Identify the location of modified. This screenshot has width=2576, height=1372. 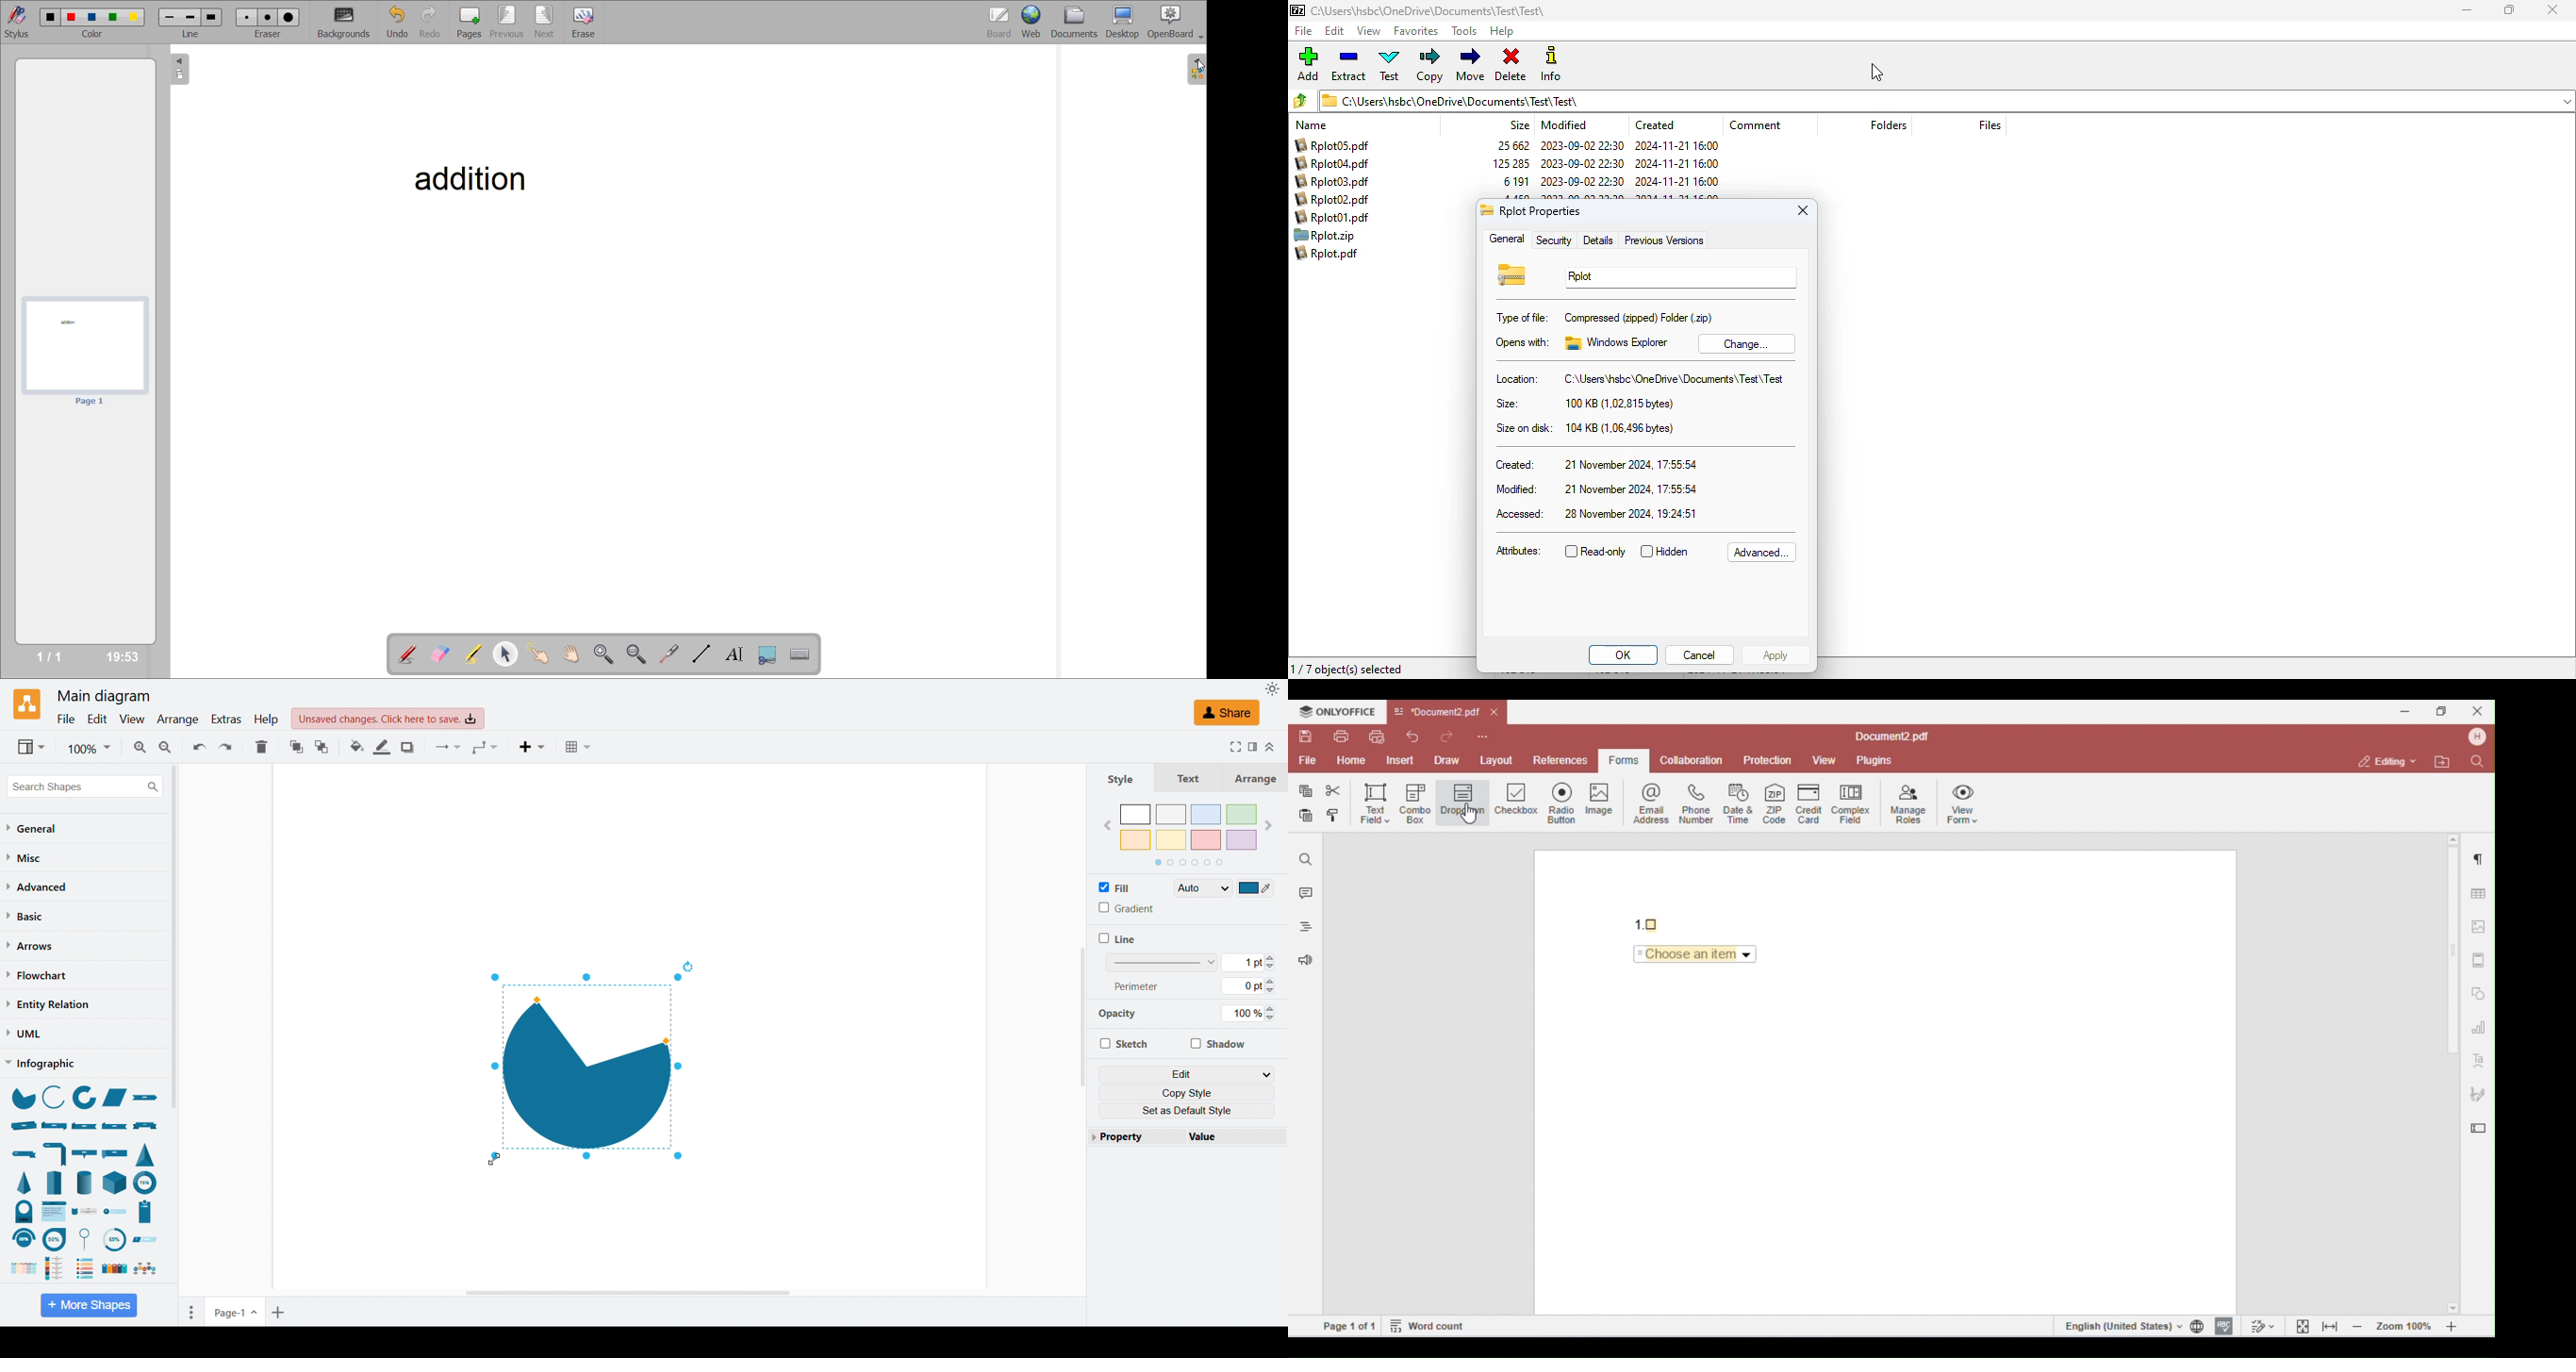
(1516, 489).